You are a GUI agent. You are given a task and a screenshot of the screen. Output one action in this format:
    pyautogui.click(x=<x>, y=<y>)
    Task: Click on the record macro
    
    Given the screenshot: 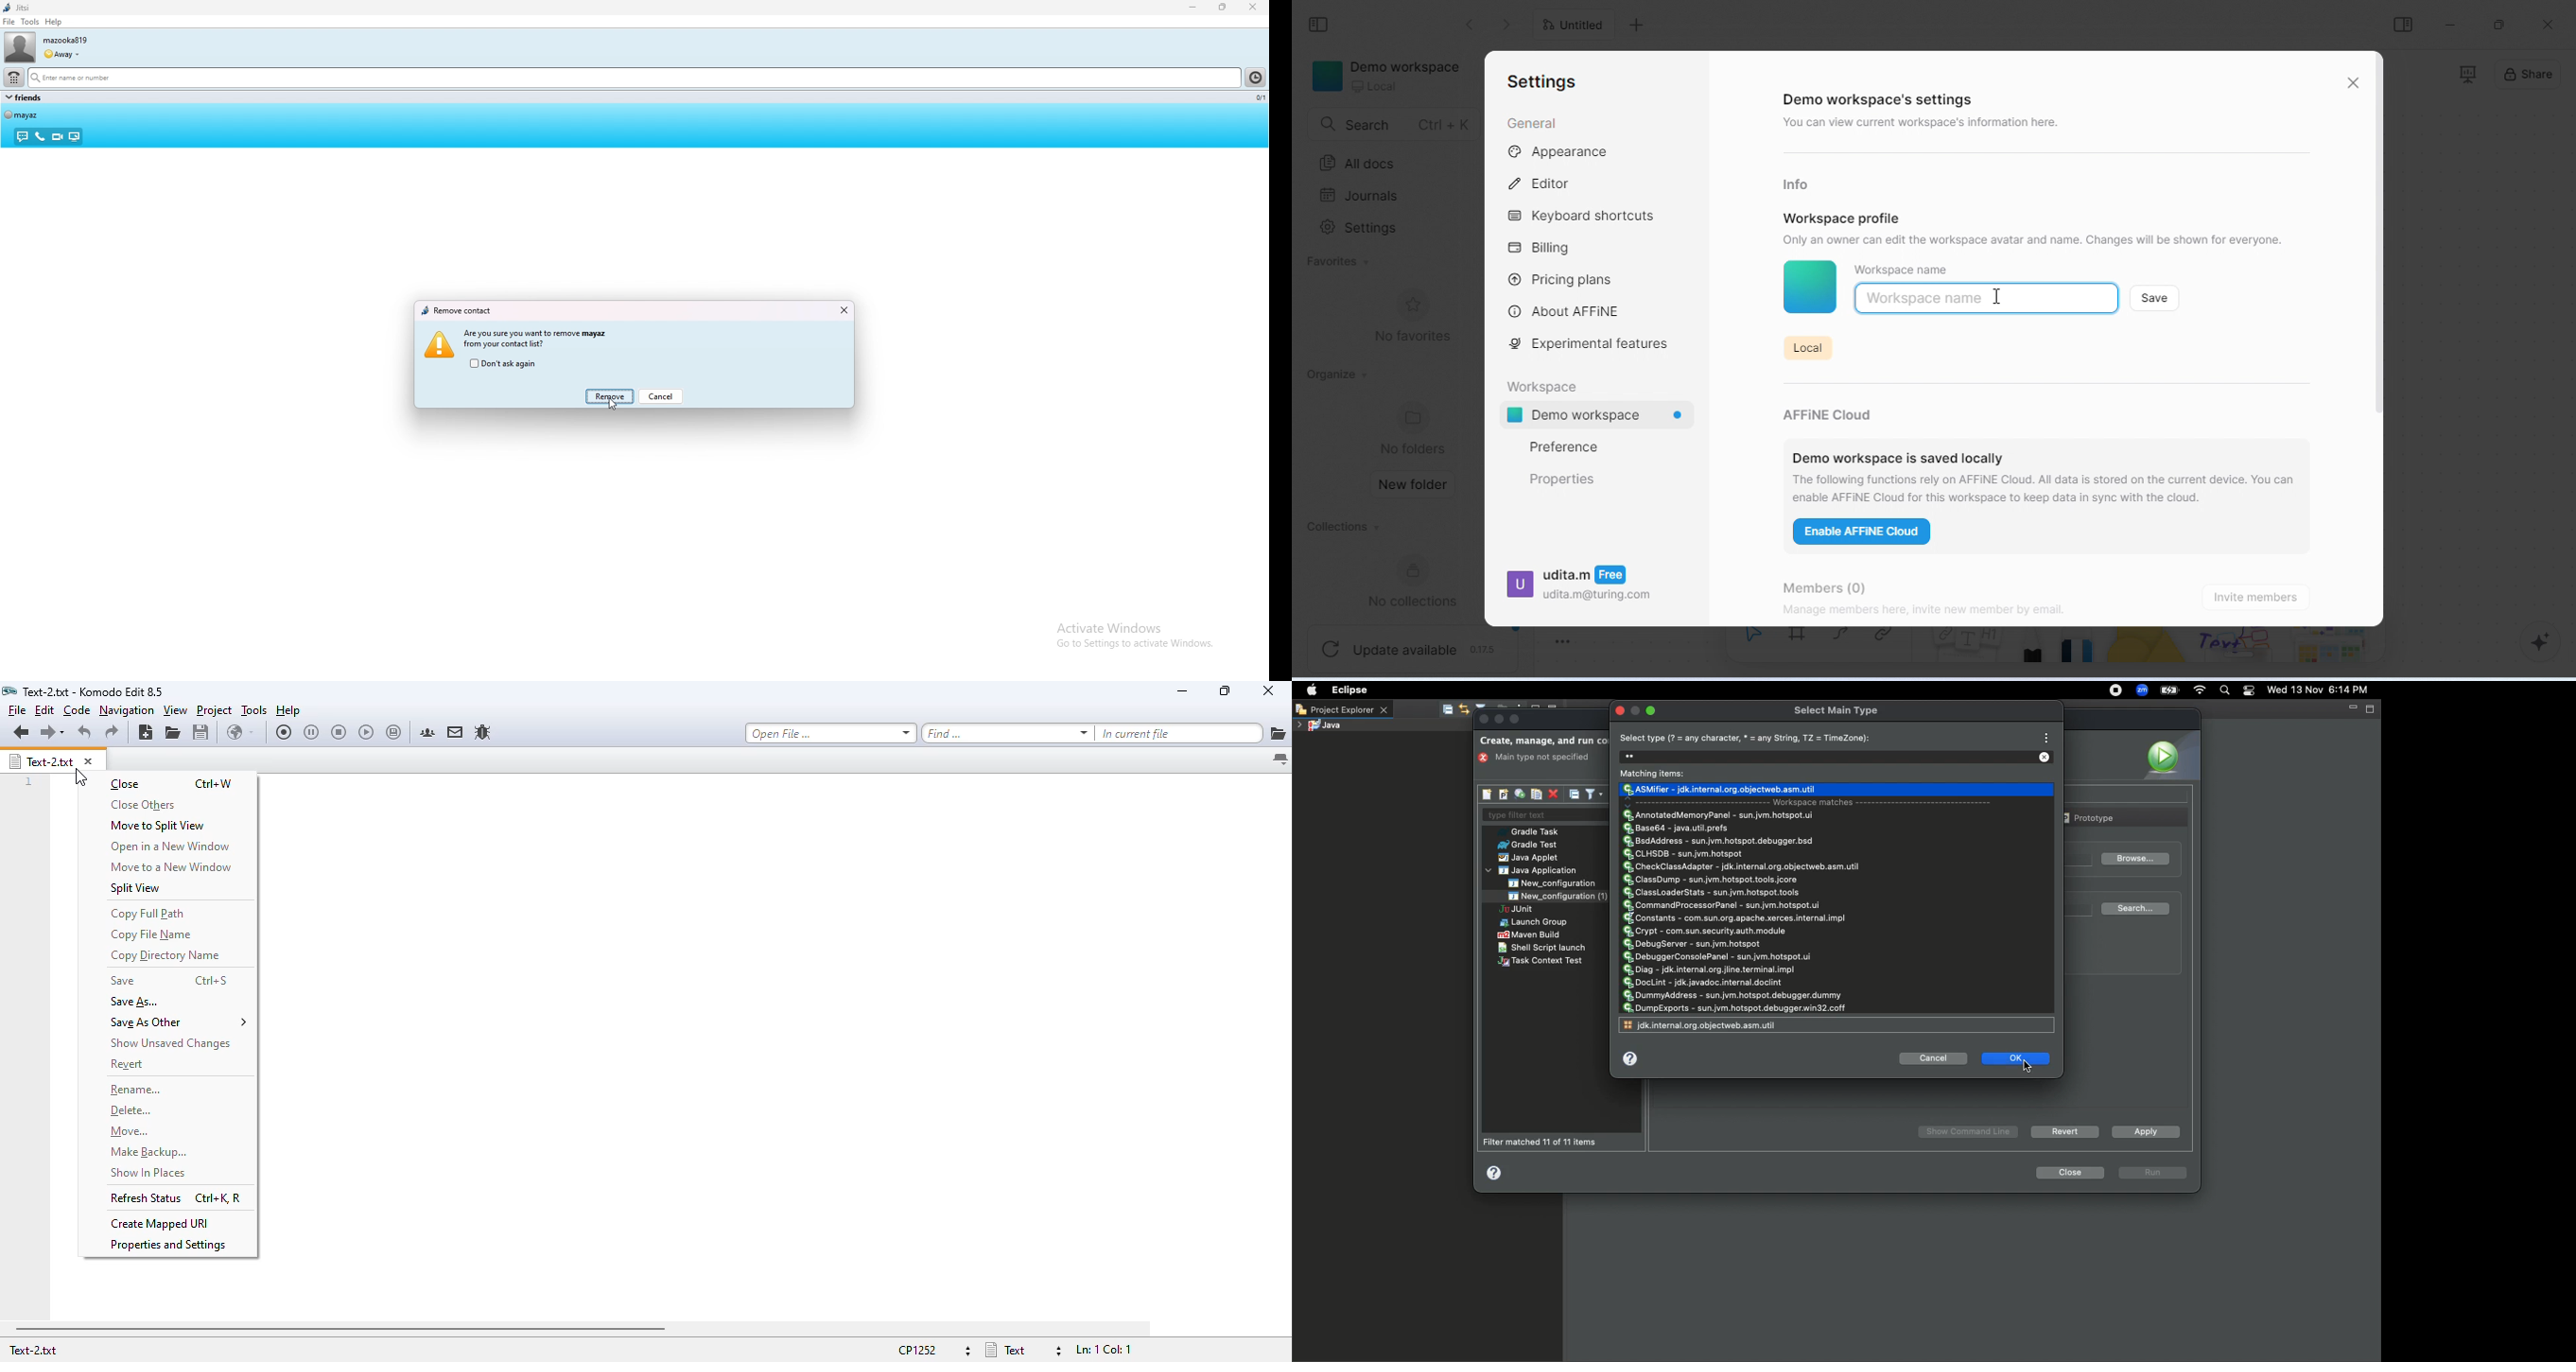 What is the action you would take?
    pyautogui.click(x=285, y=731)
    